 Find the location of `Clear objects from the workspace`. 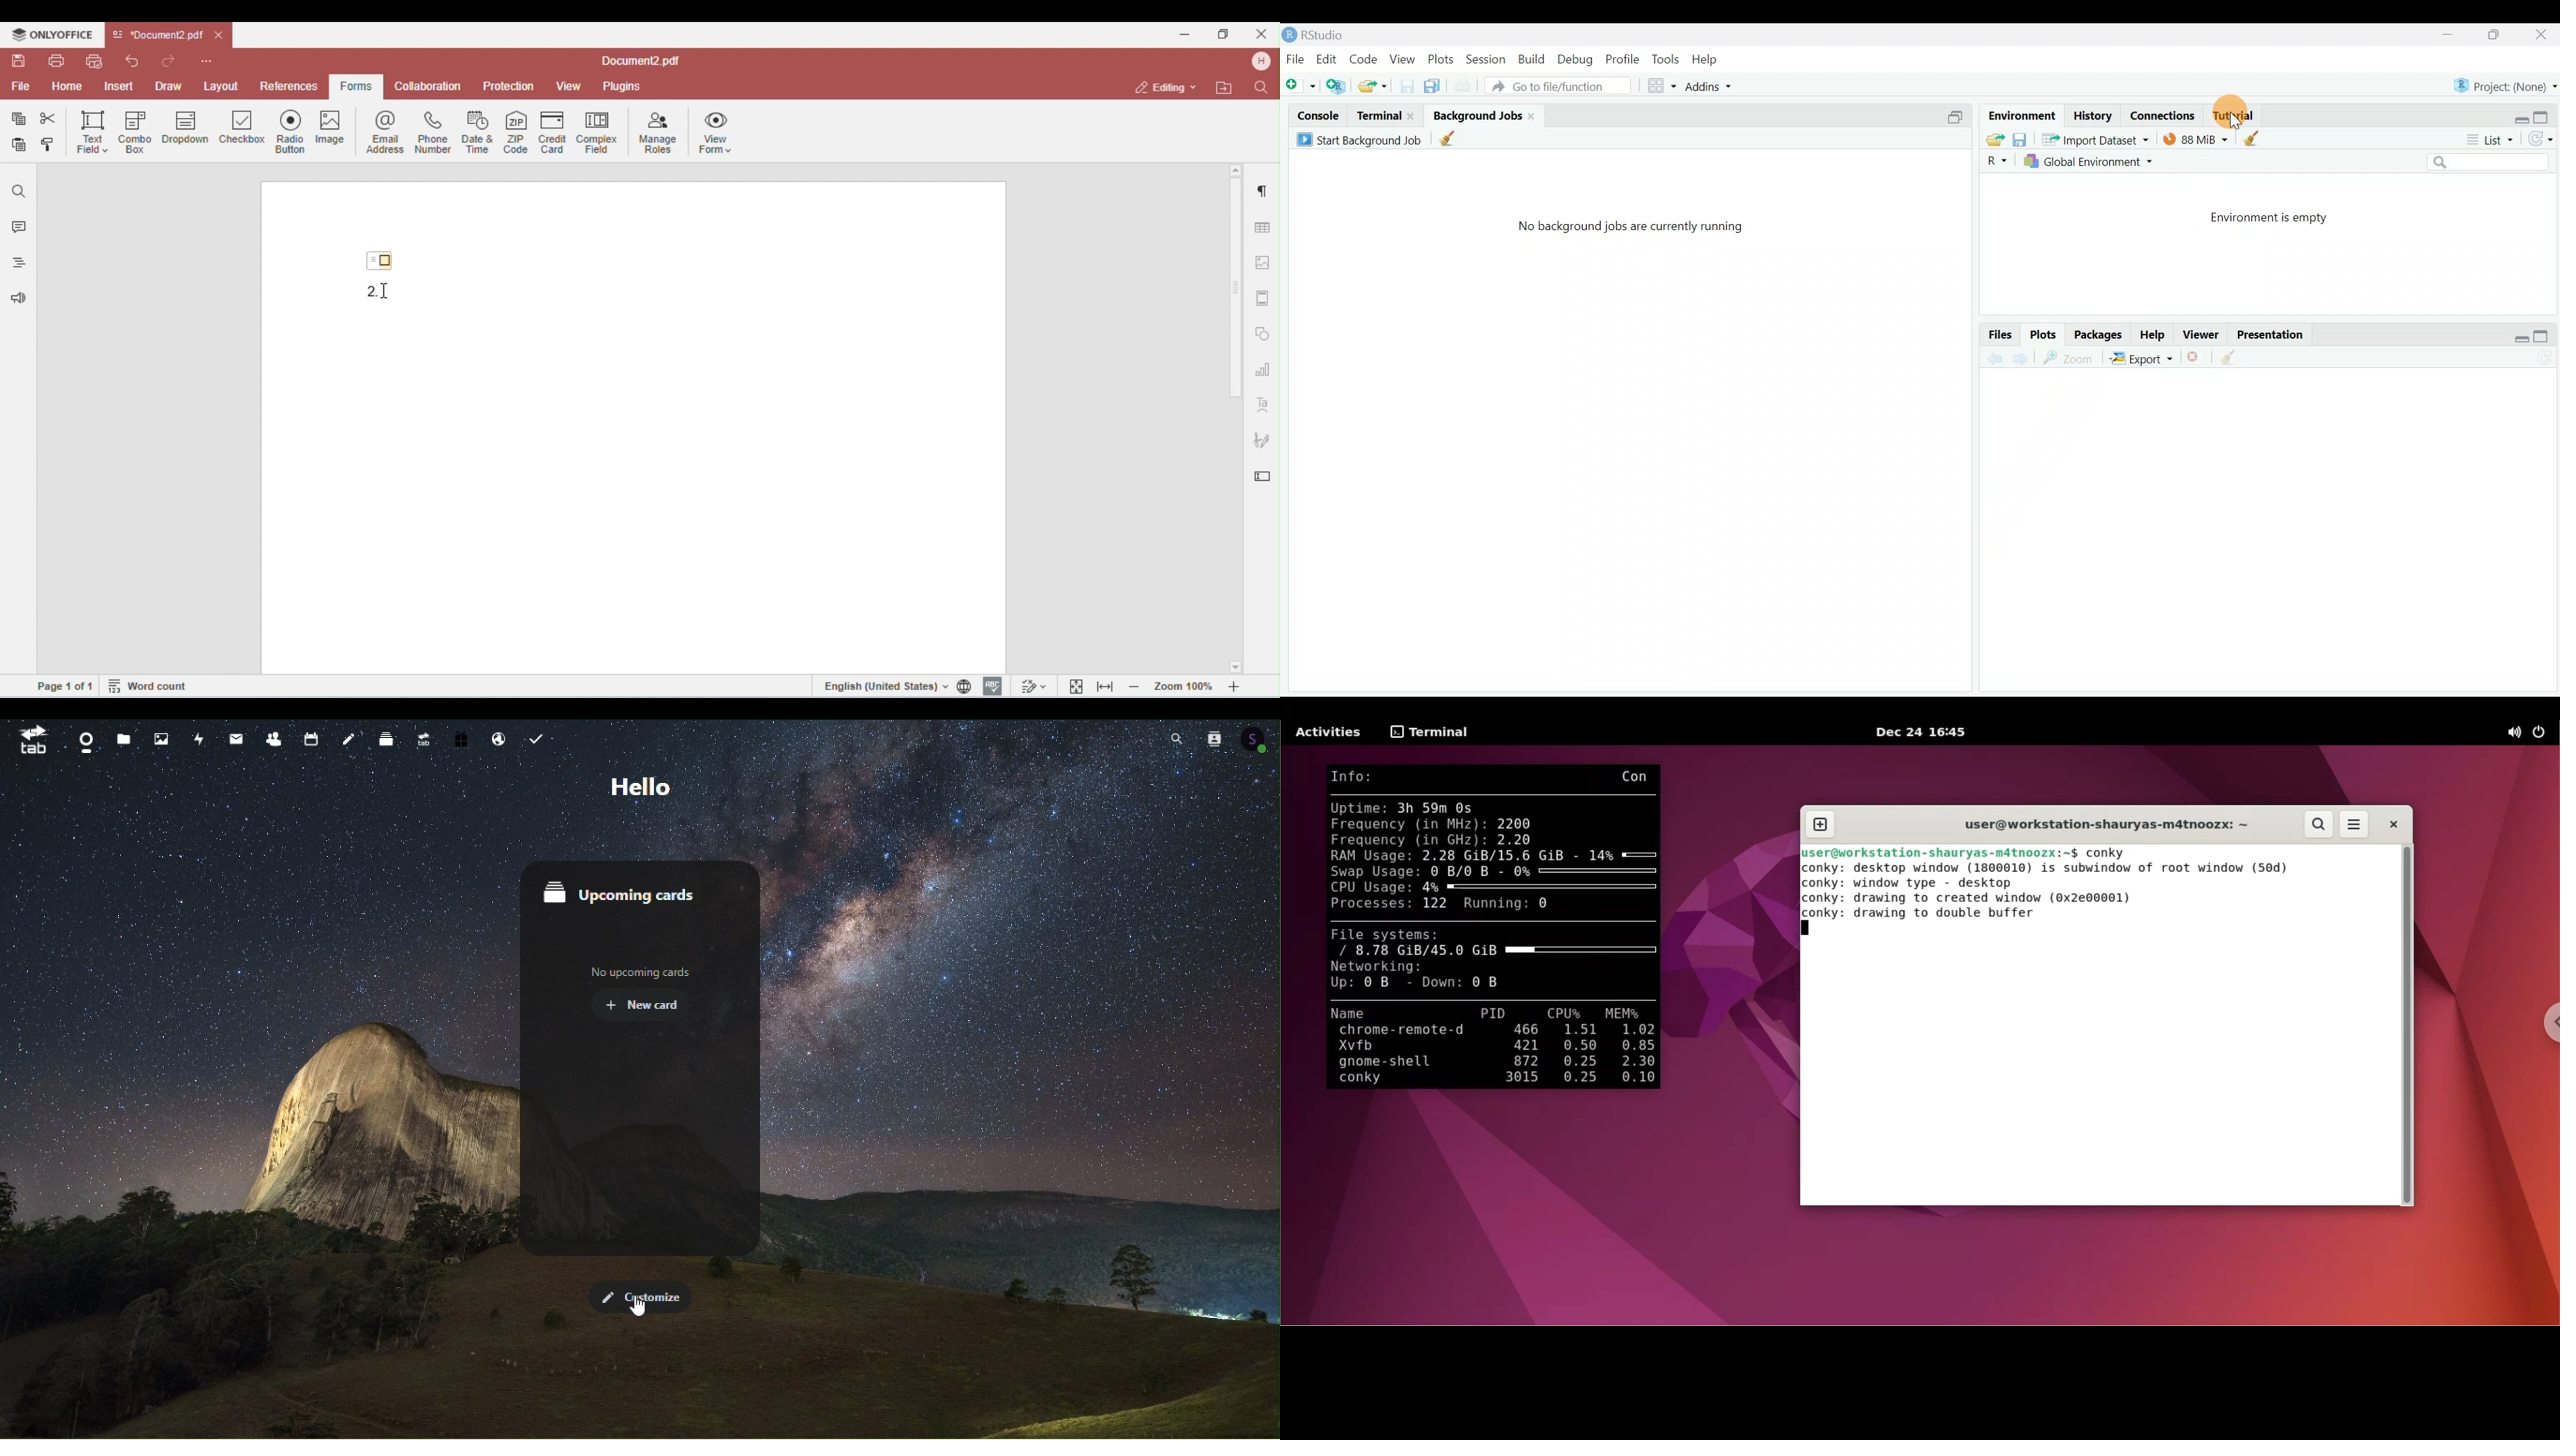

Clear objects from the workspace is located at coordinates (2256, 139).